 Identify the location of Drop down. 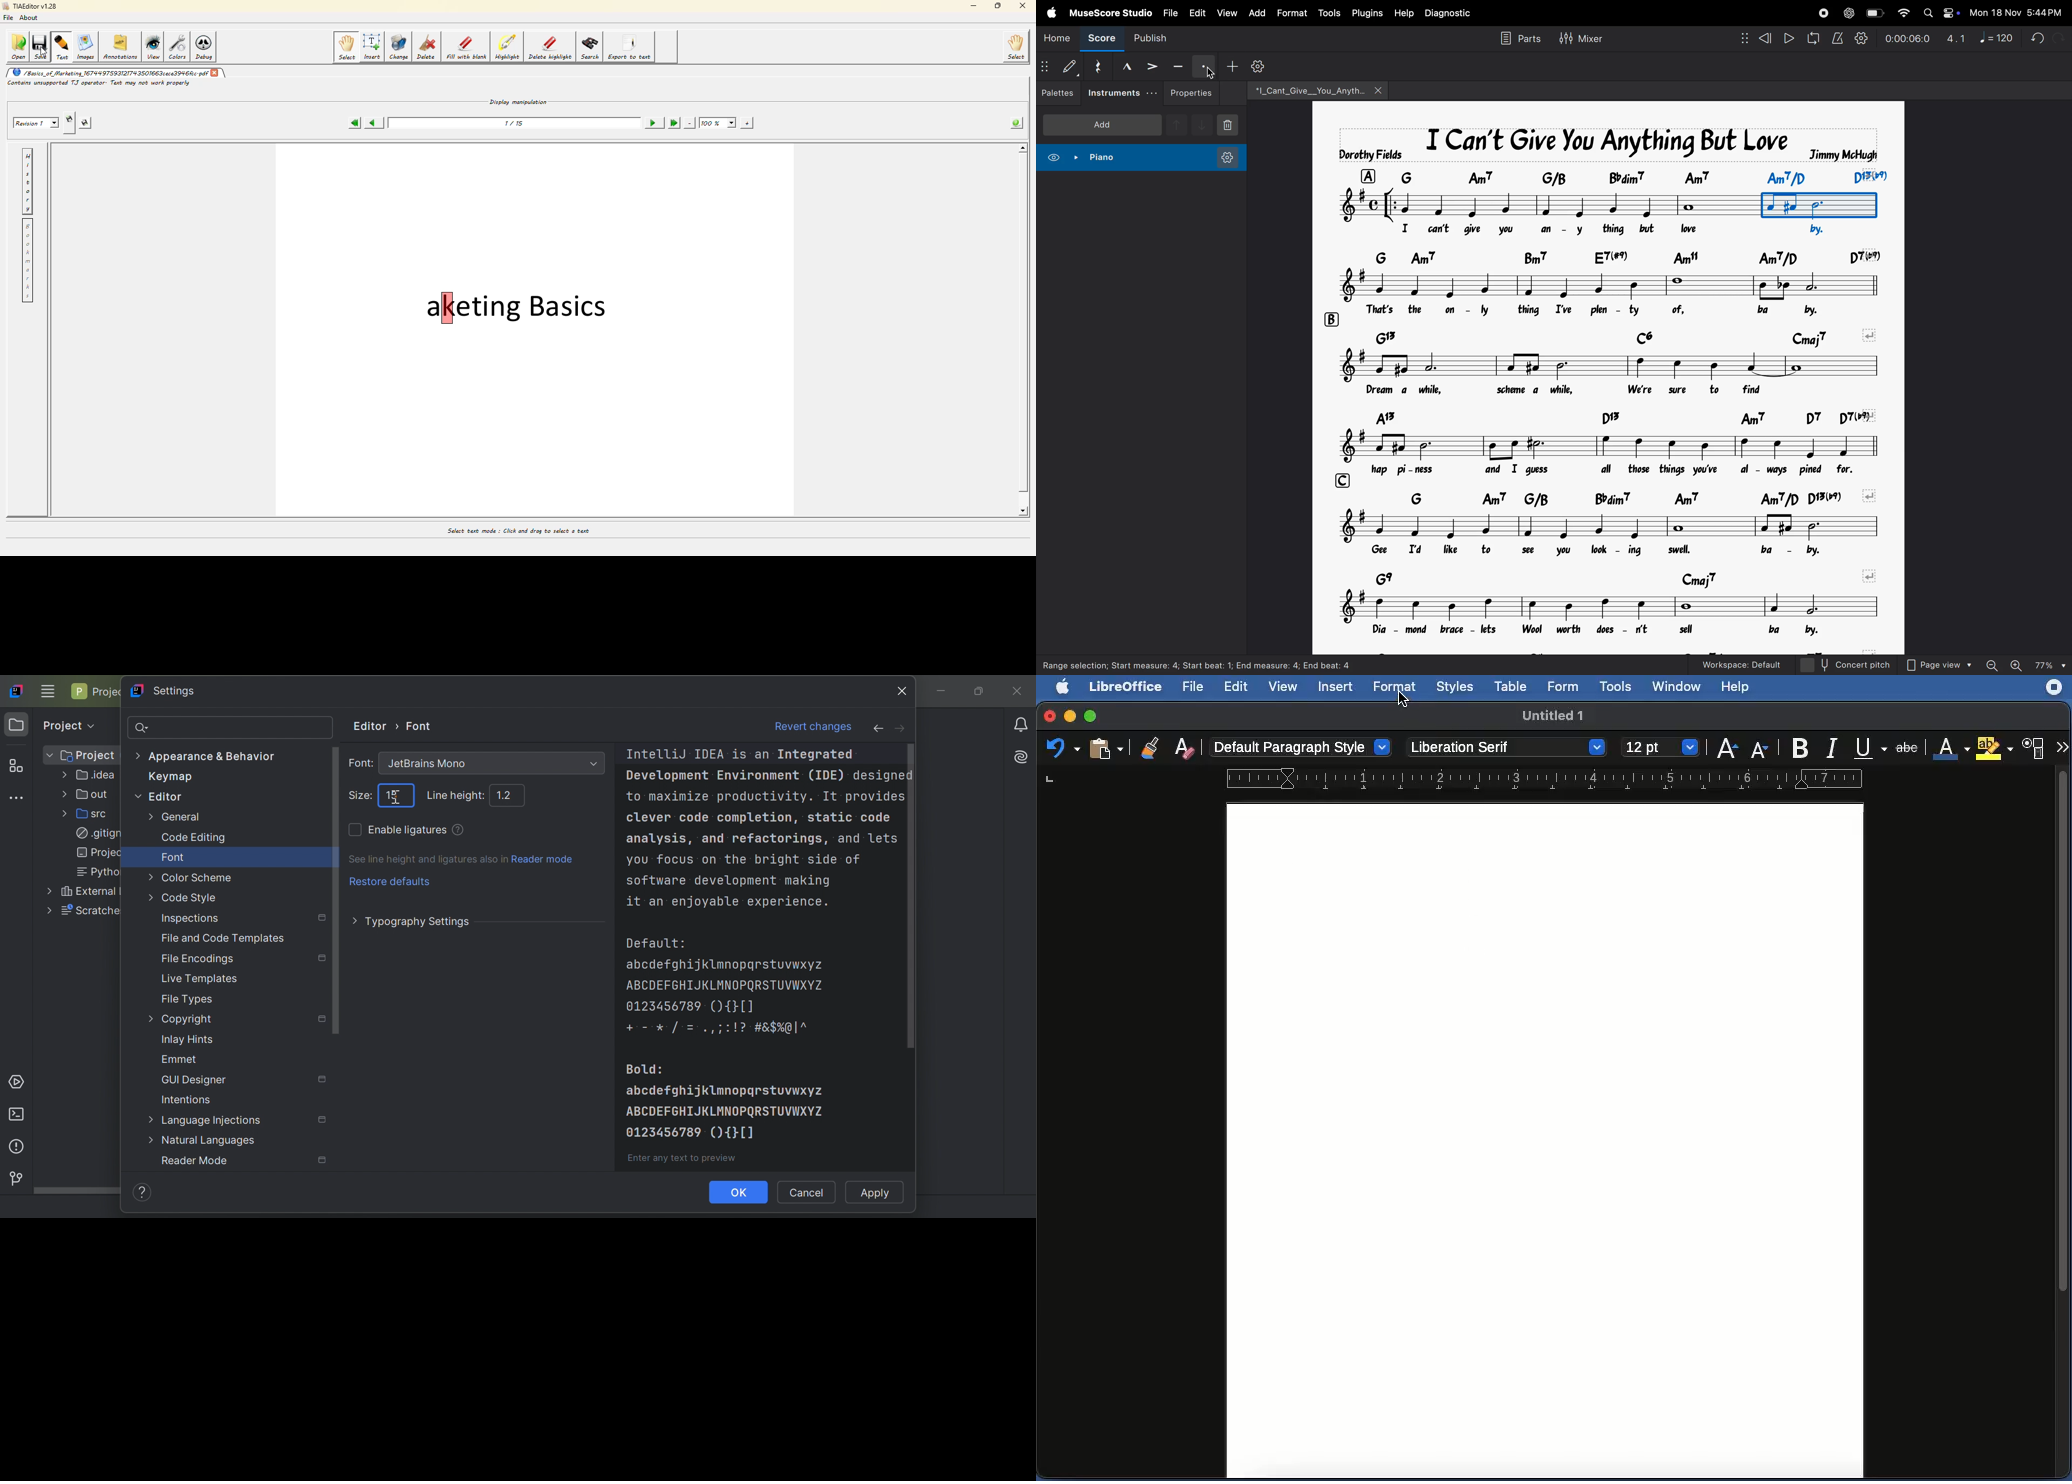
(593, 763).